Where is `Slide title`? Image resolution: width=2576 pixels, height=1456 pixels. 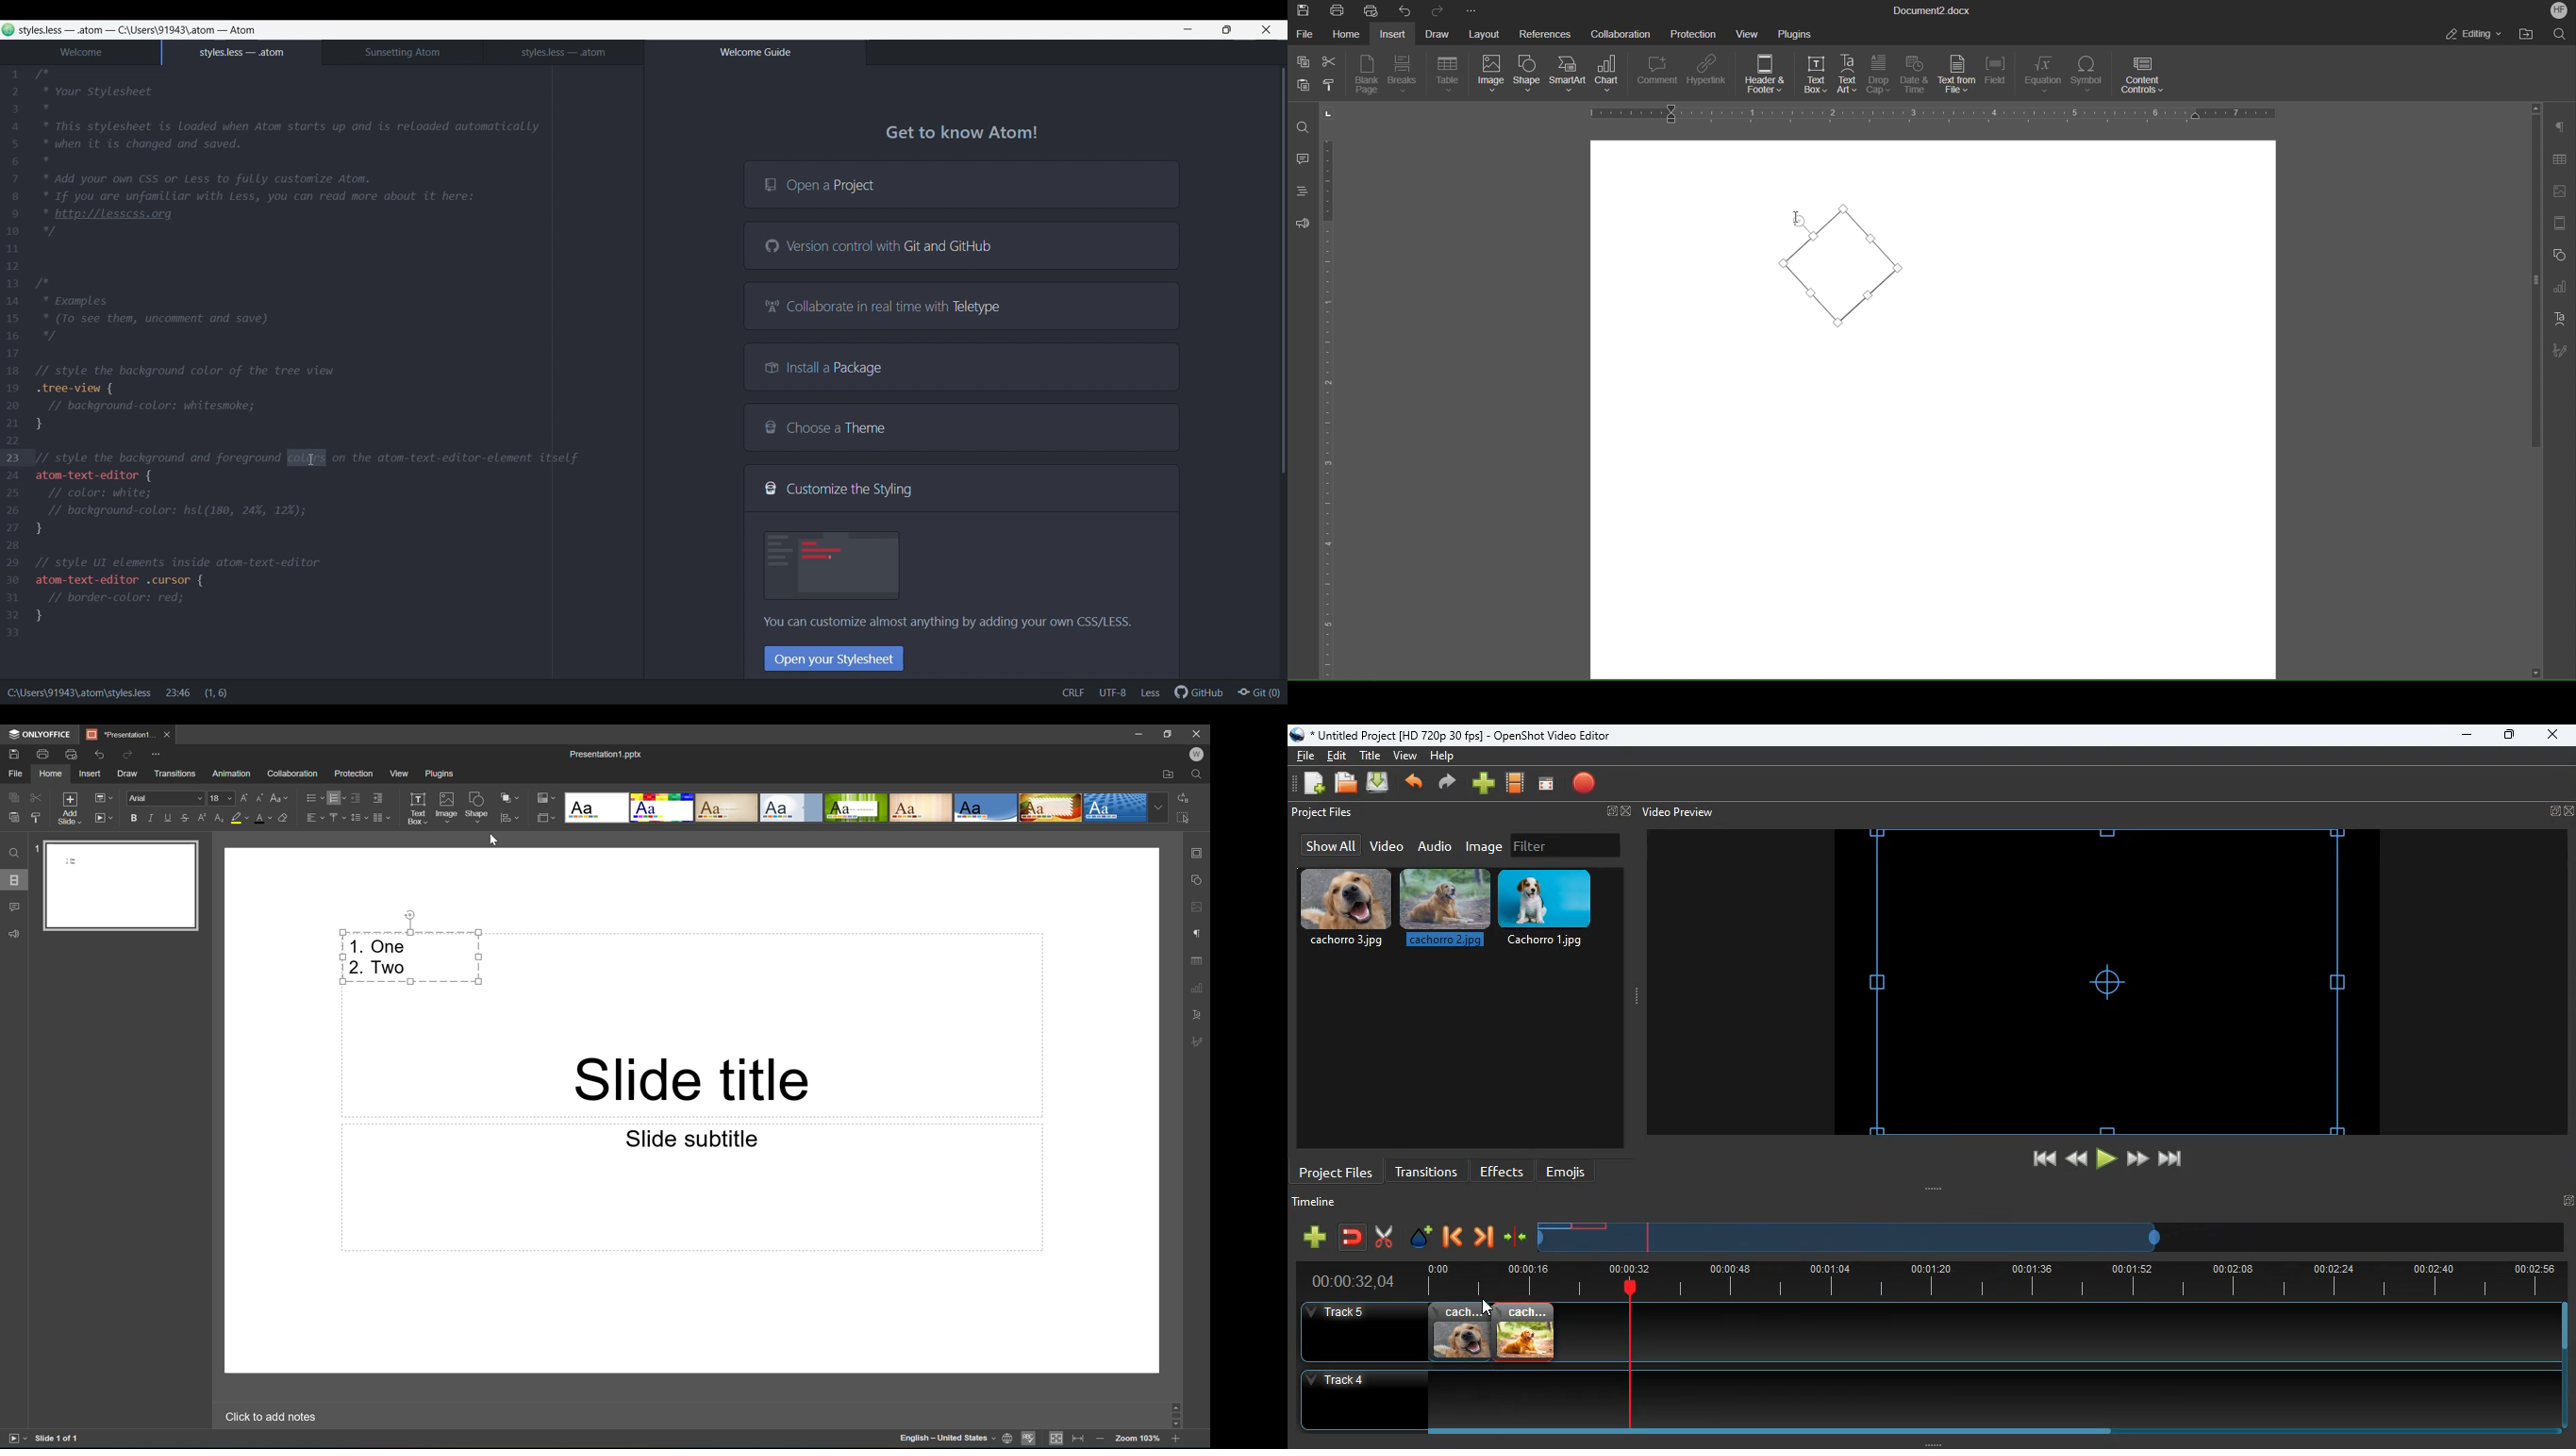
Slide title is located at coordinates (691, 1080).